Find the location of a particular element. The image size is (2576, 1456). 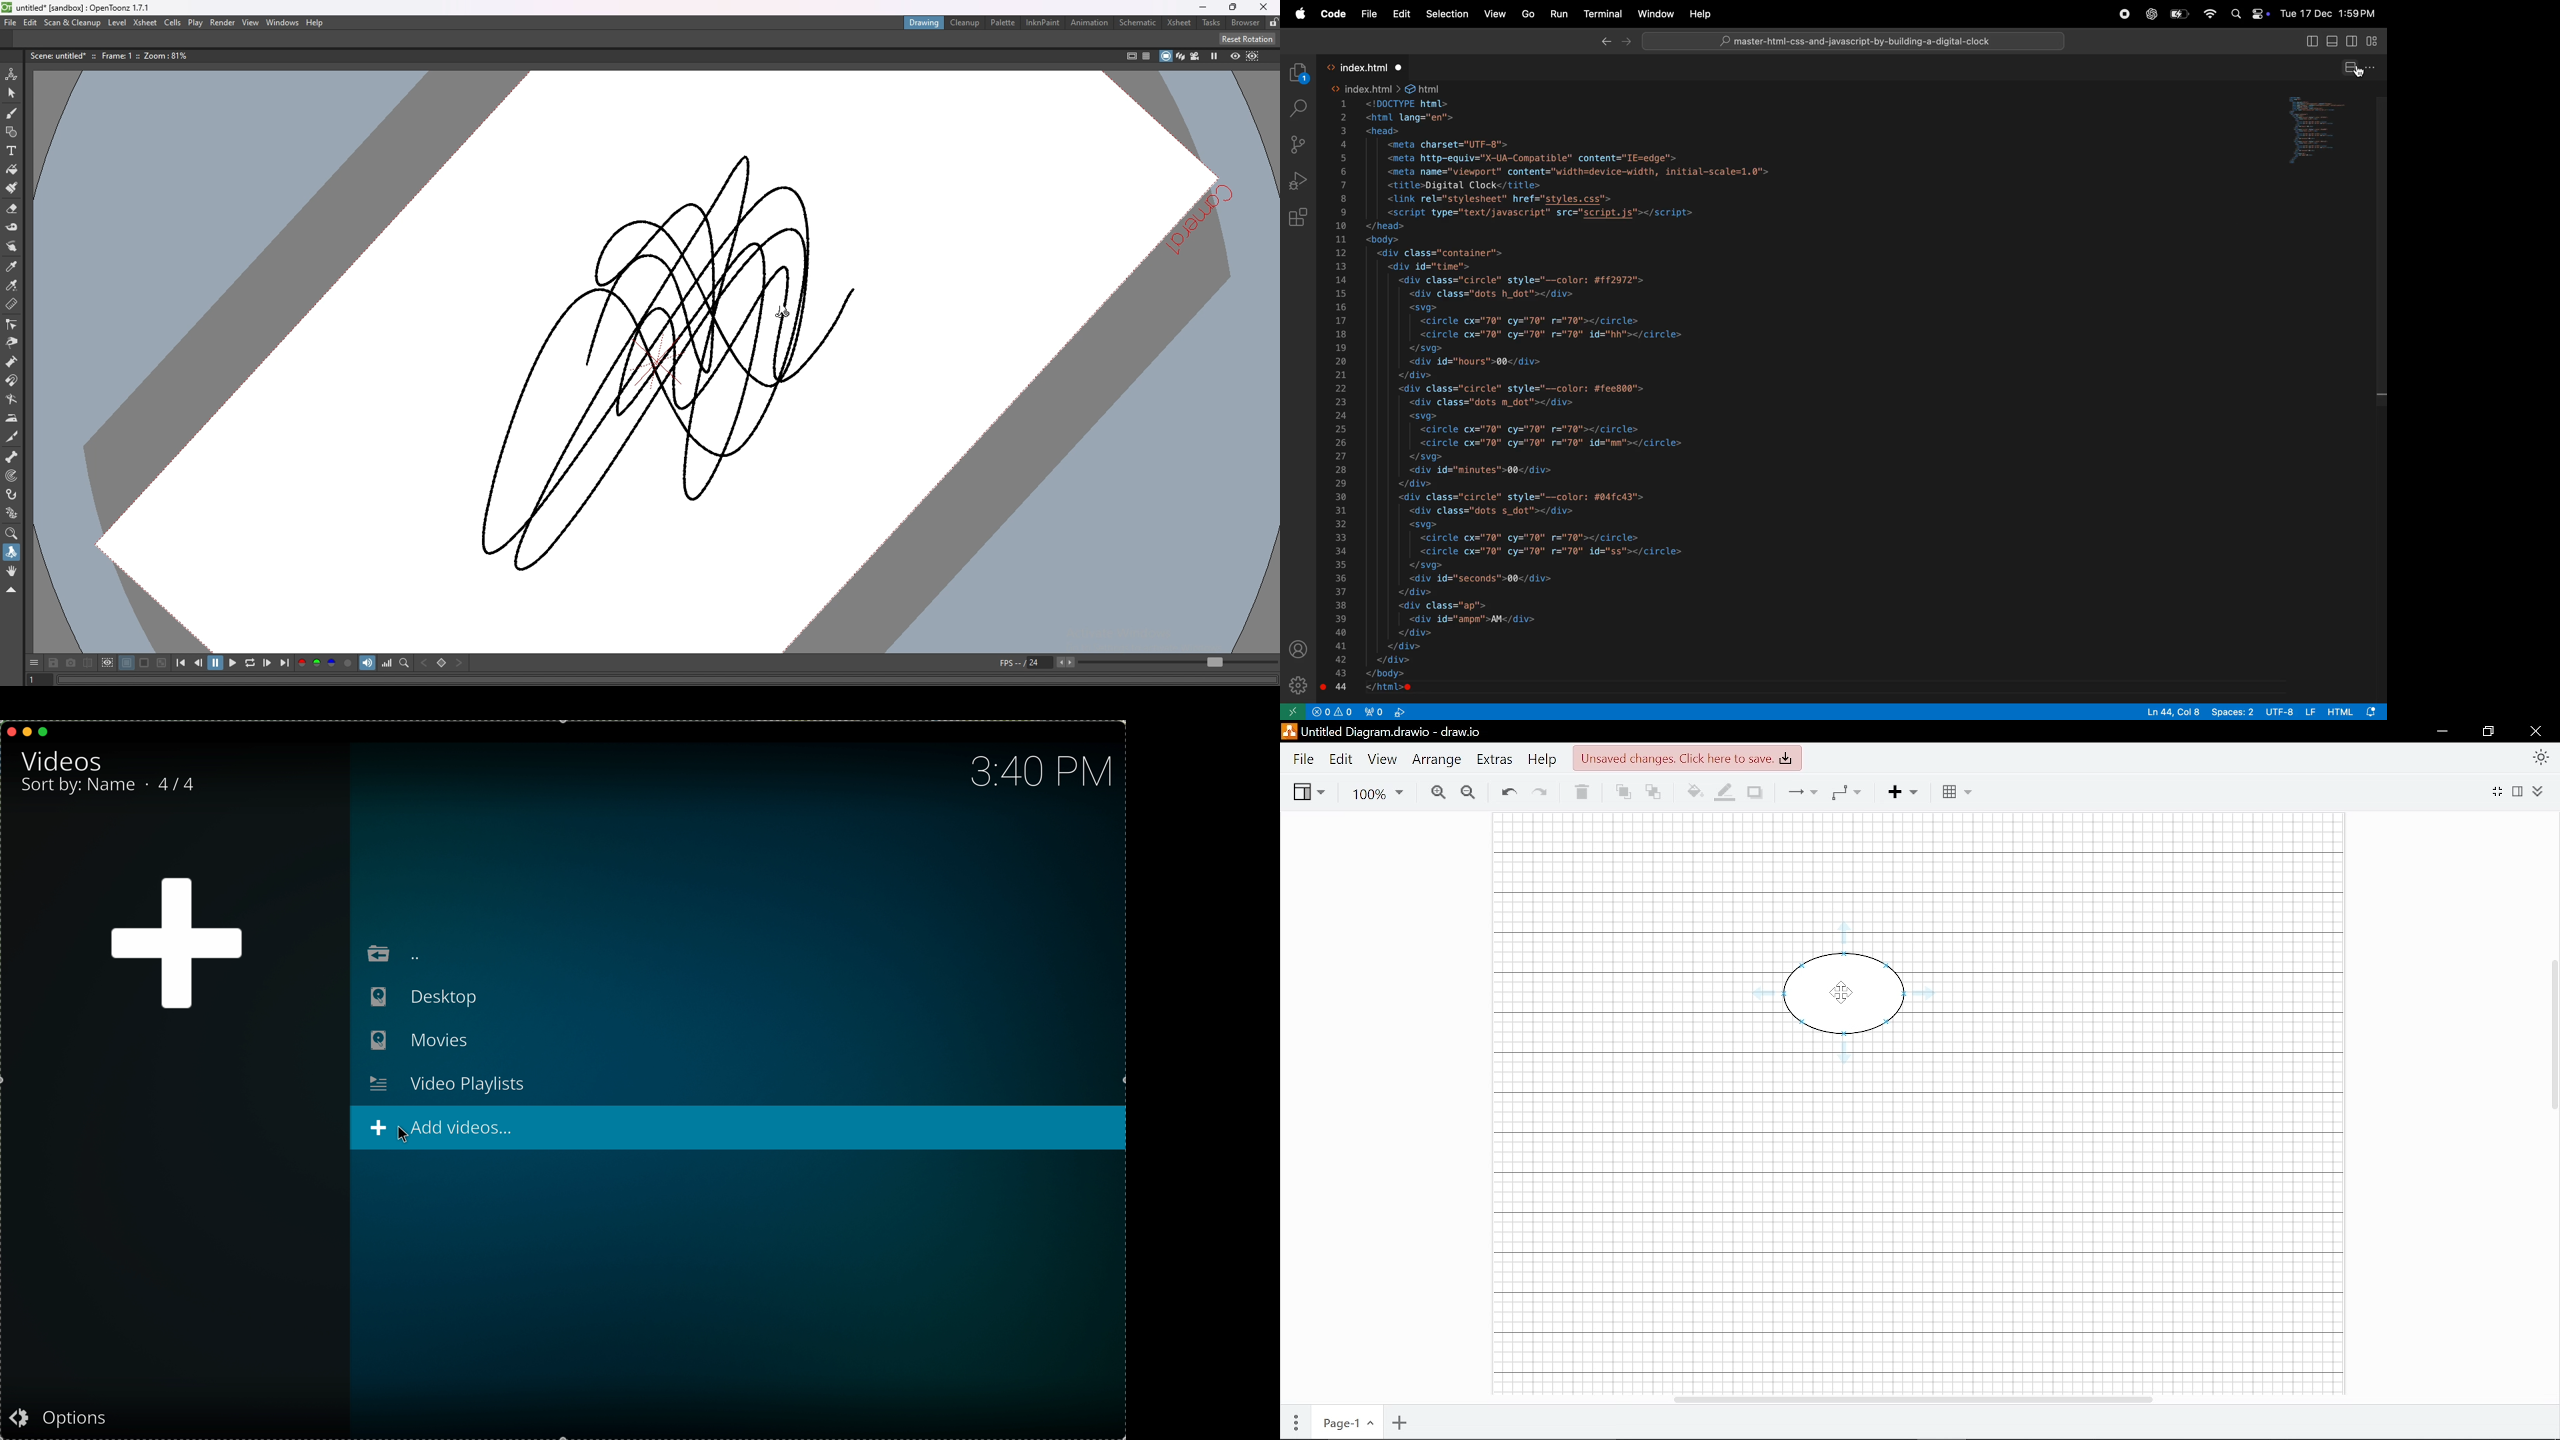

back is located at coordinates (390, 950).